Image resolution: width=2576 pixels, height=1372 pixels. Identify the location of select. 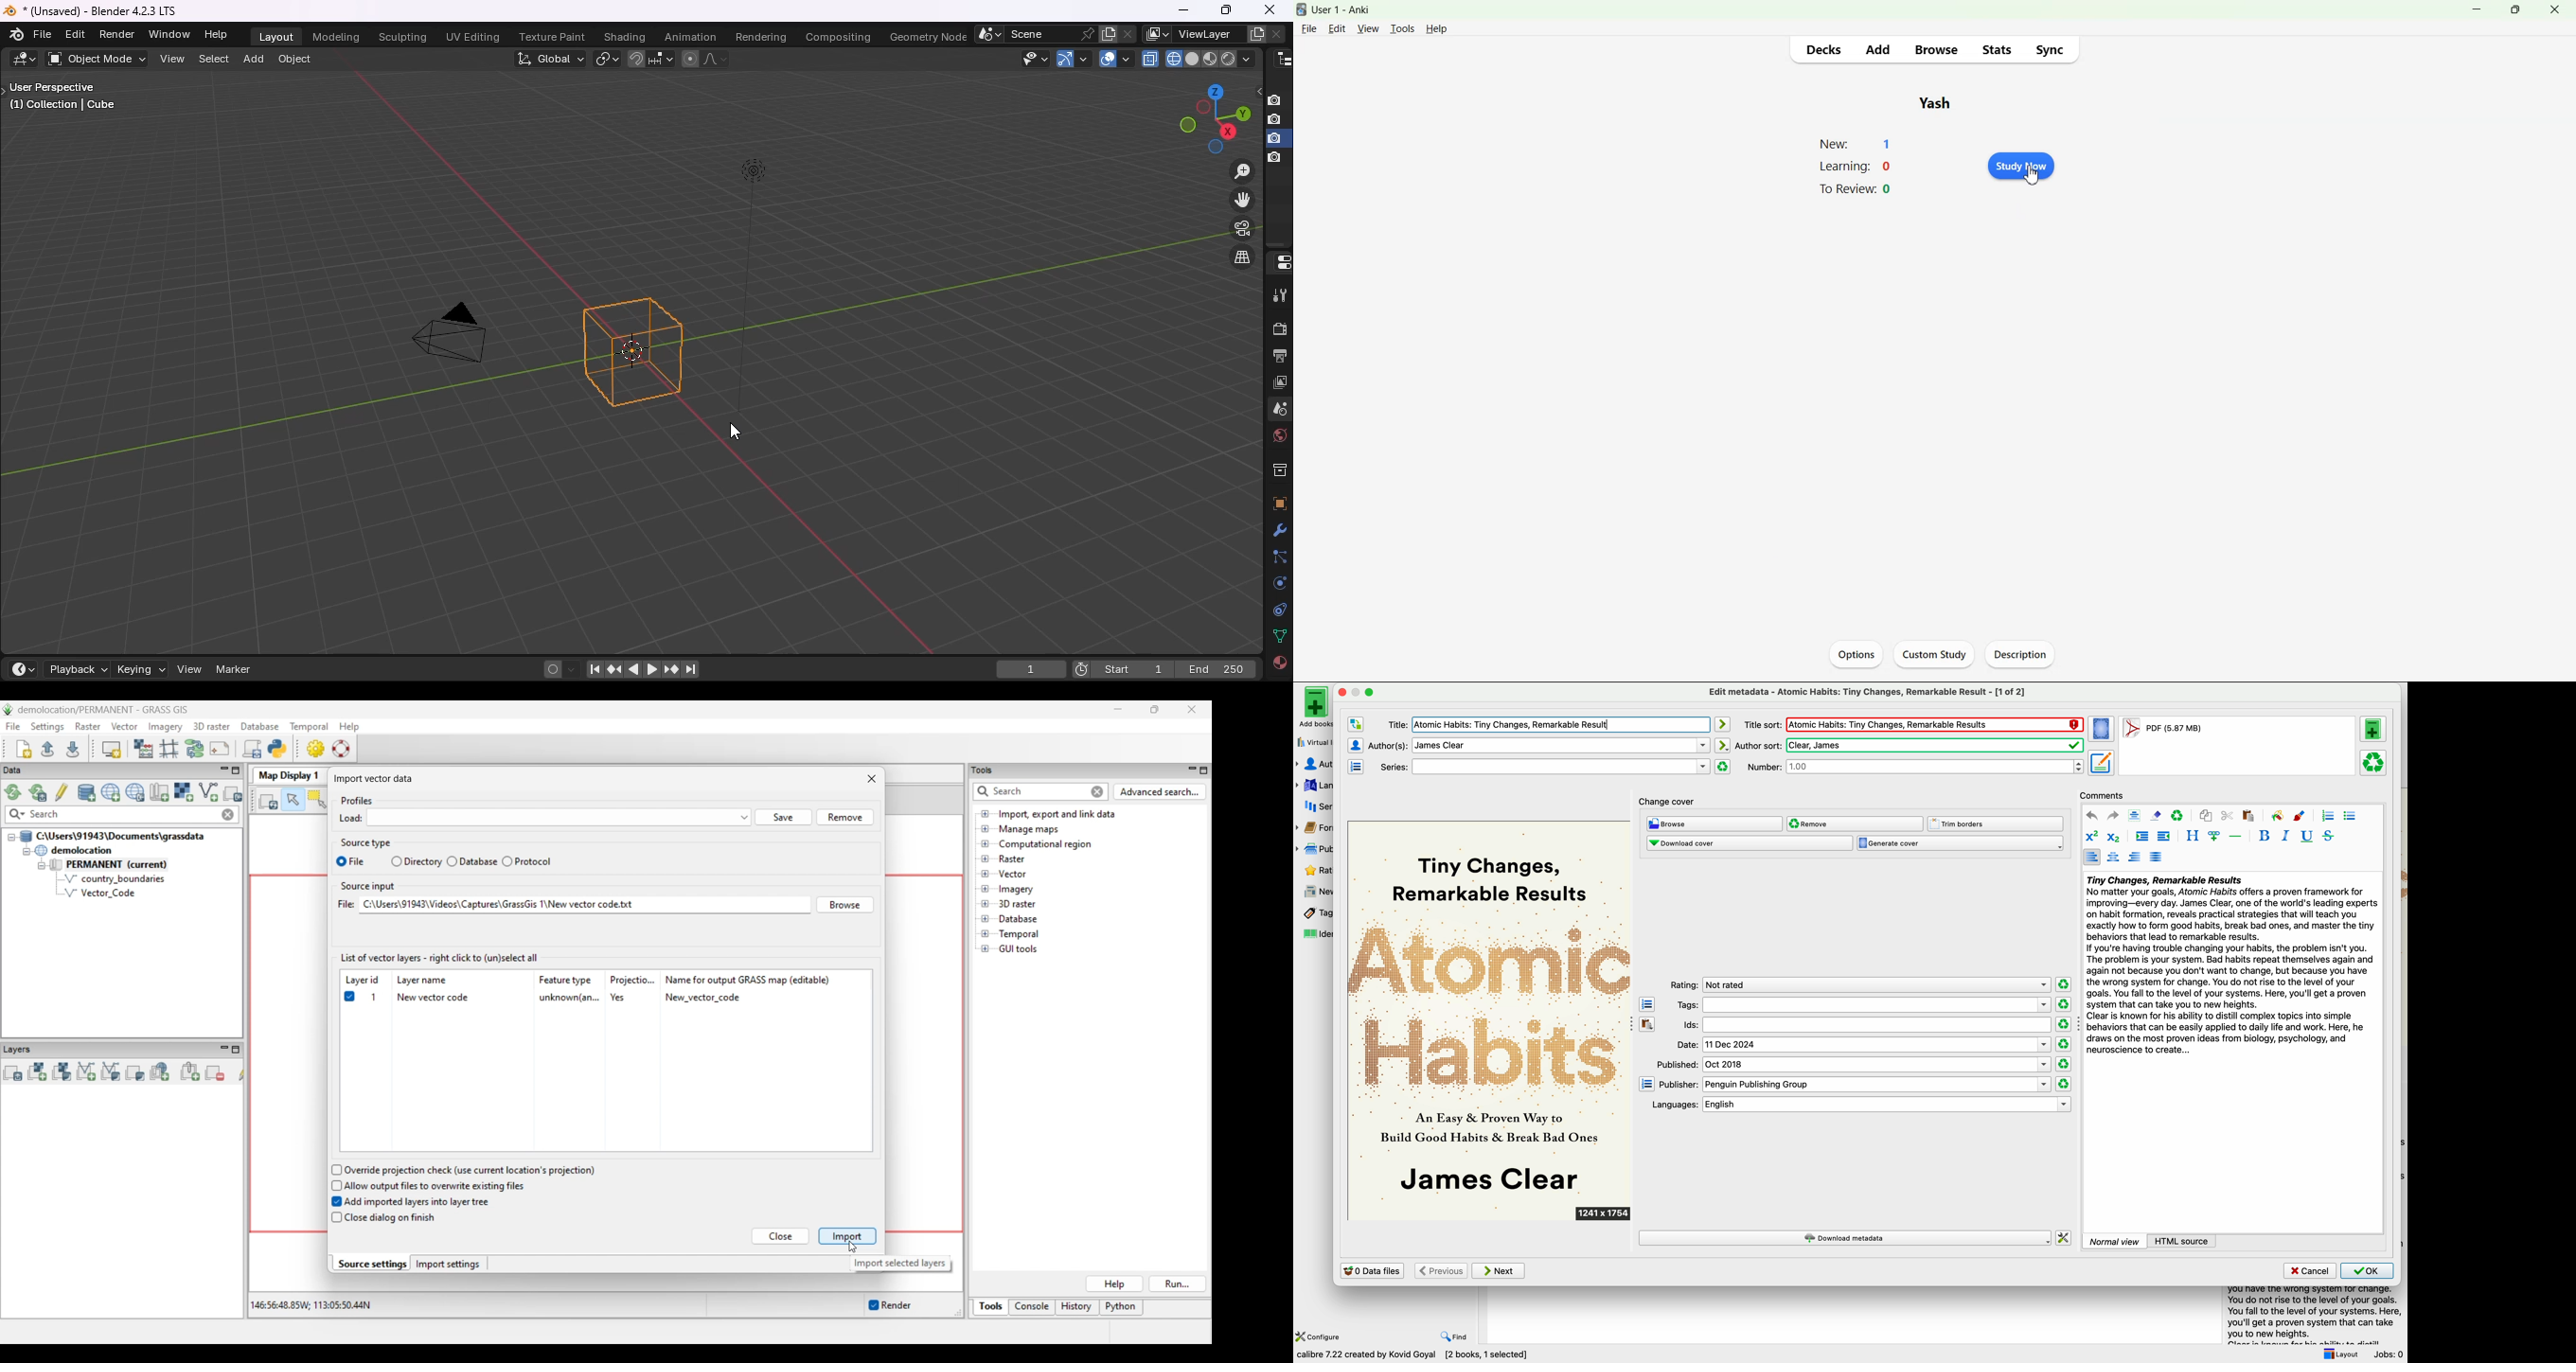
(215, 60).